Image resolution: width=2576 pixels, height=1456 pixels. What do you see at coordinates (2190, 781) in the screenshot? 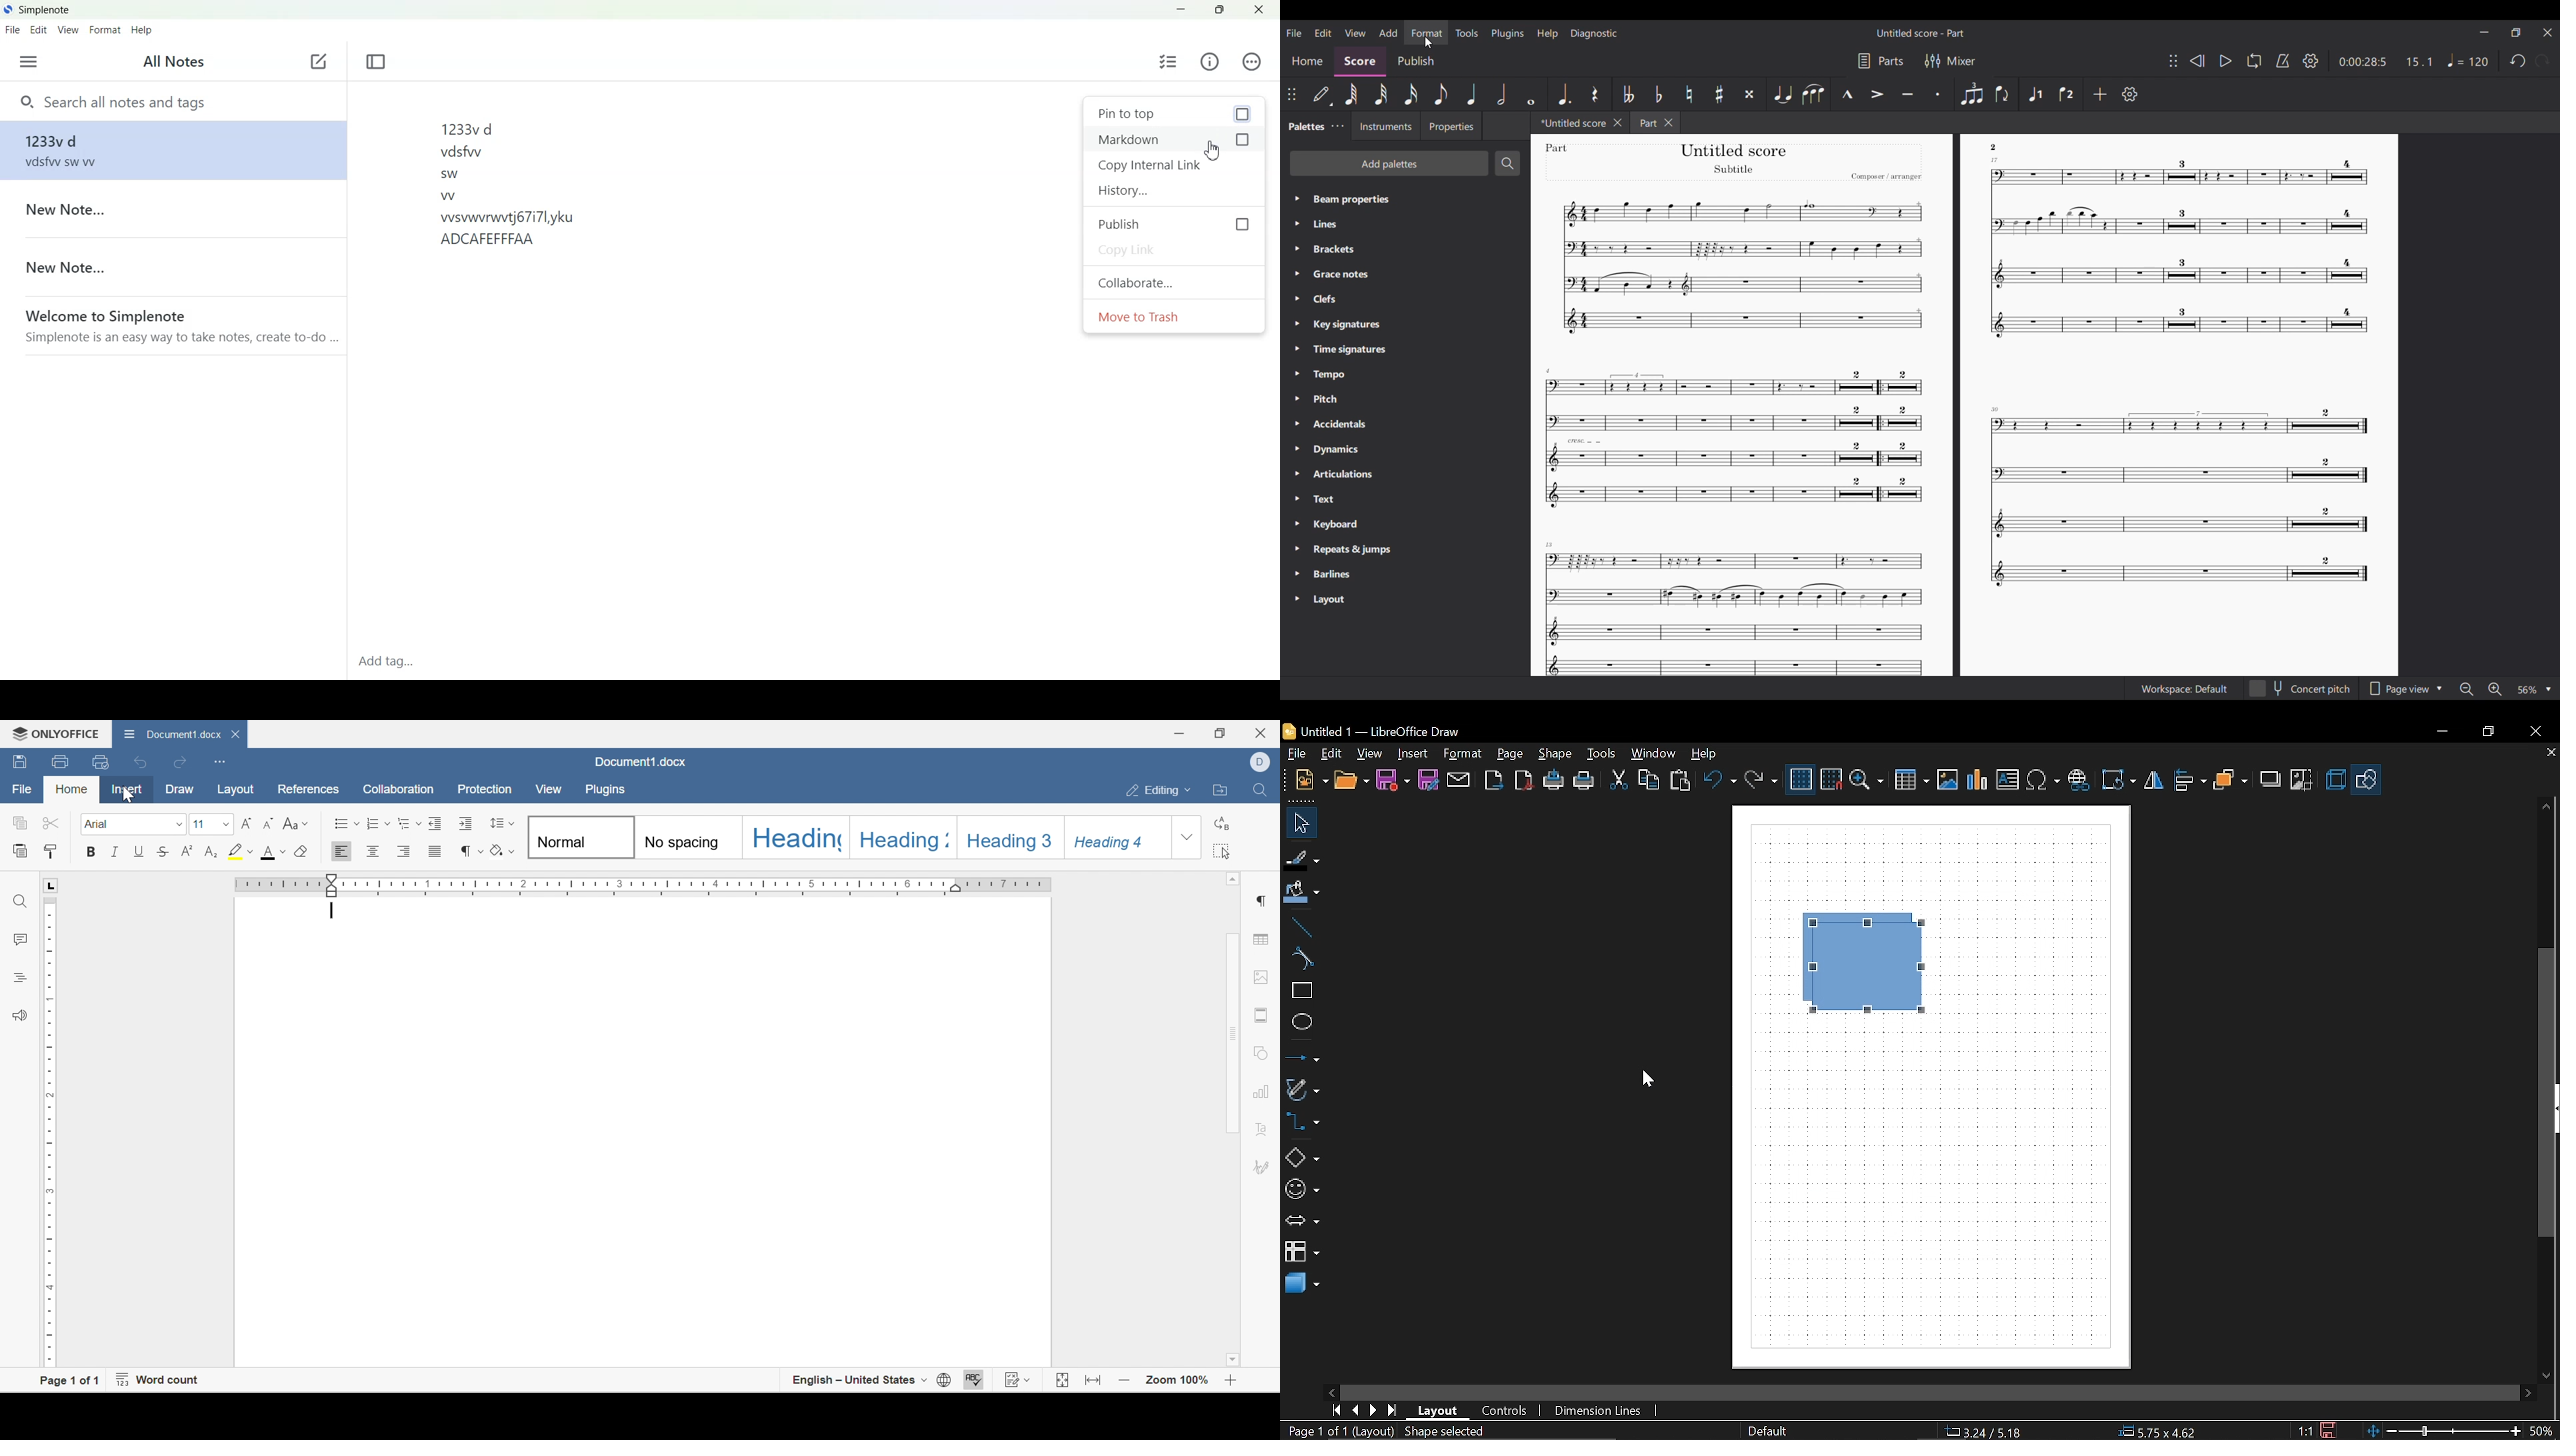
I see `Allign` at bounding box center [2190, 781].